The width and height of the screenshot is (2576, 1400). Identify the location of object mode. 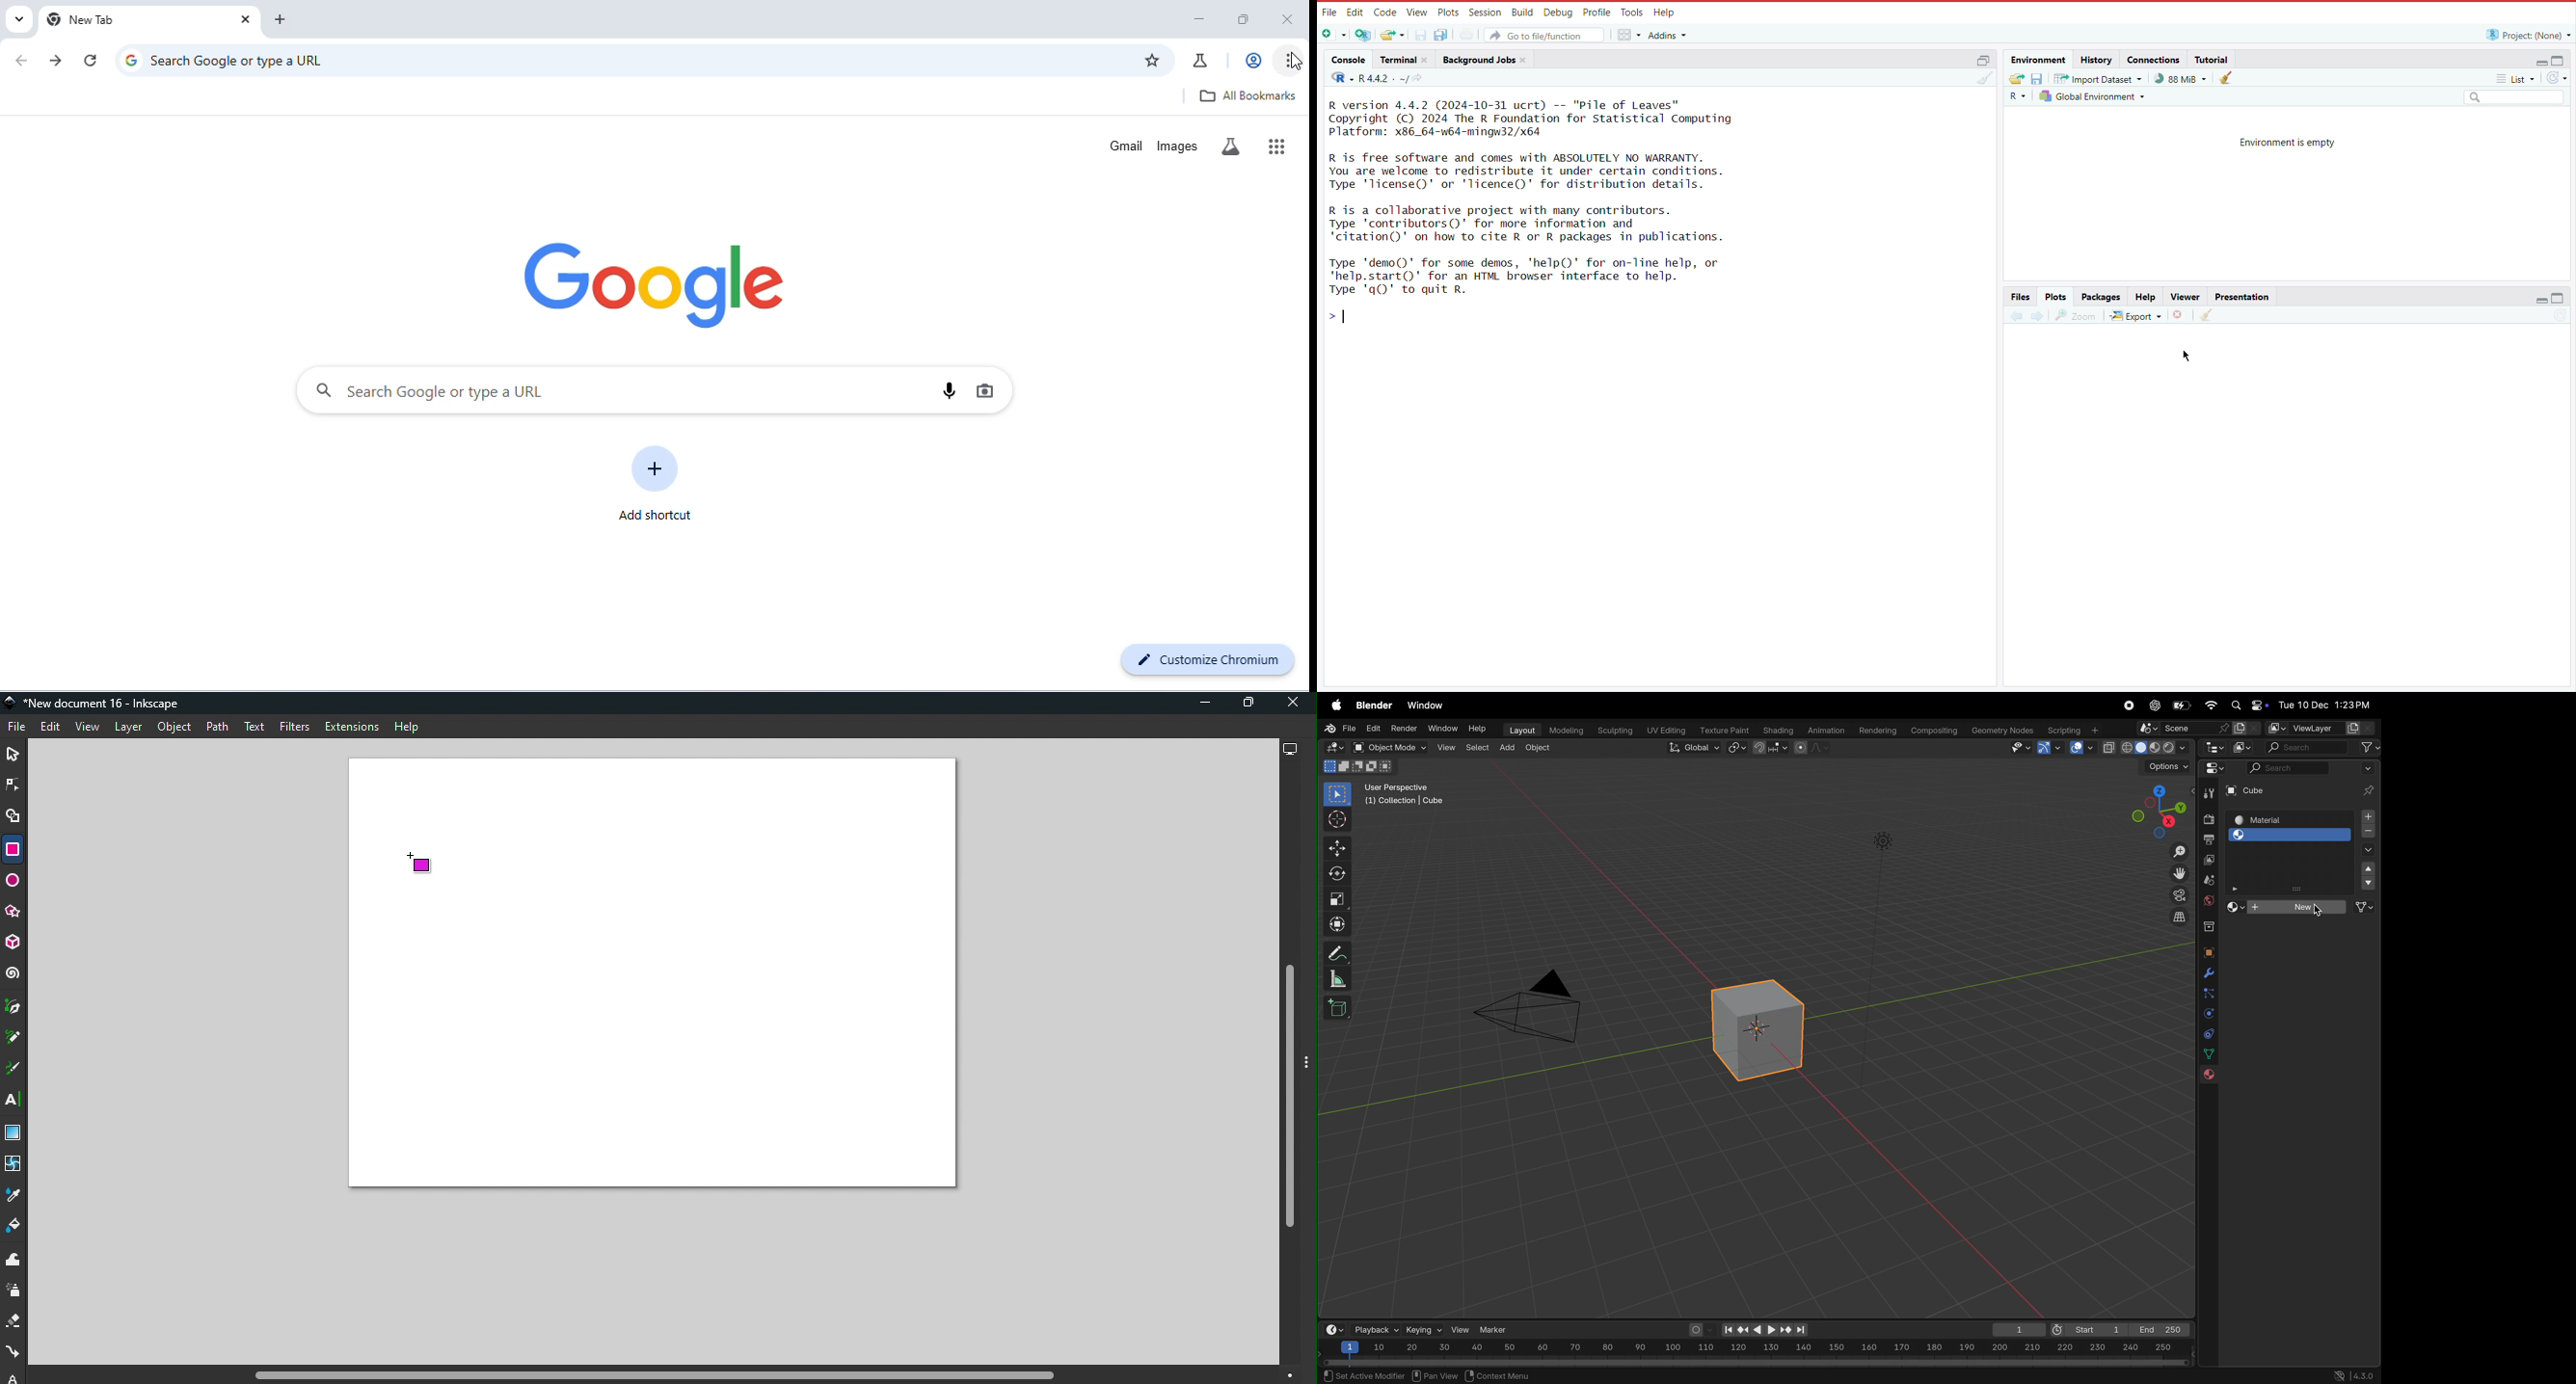
(1385, 747).